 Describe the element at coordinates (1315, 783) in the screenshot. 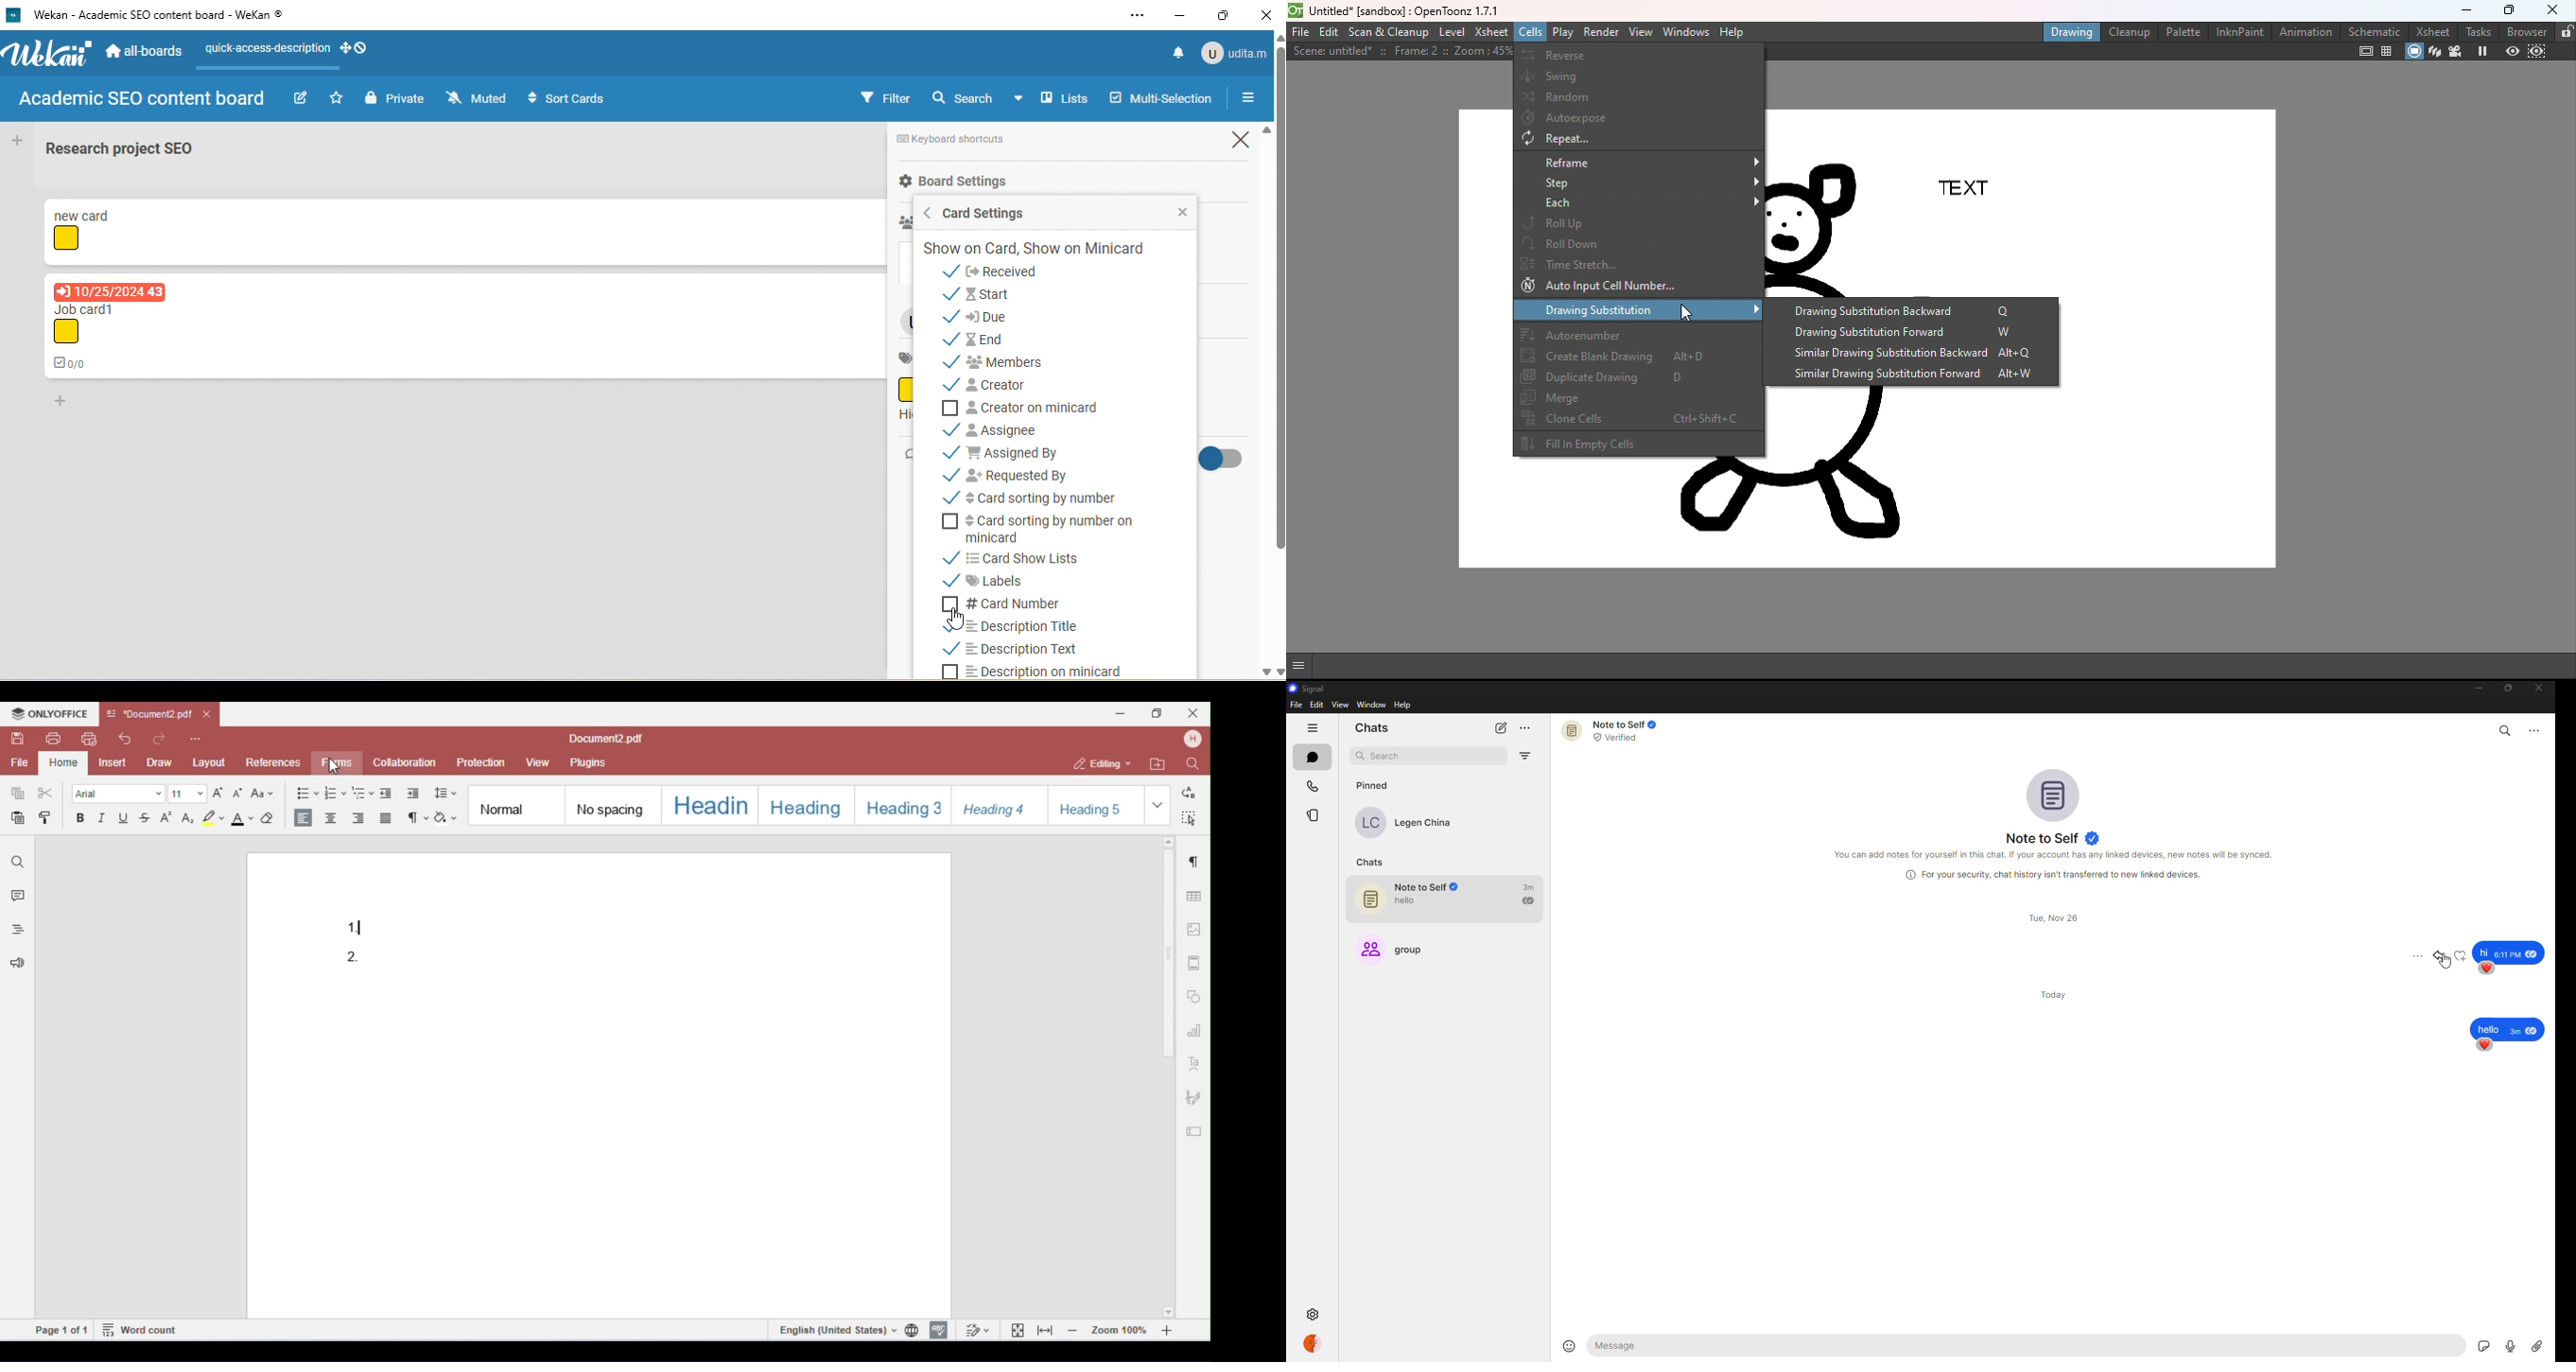

I see `calls` at that location.